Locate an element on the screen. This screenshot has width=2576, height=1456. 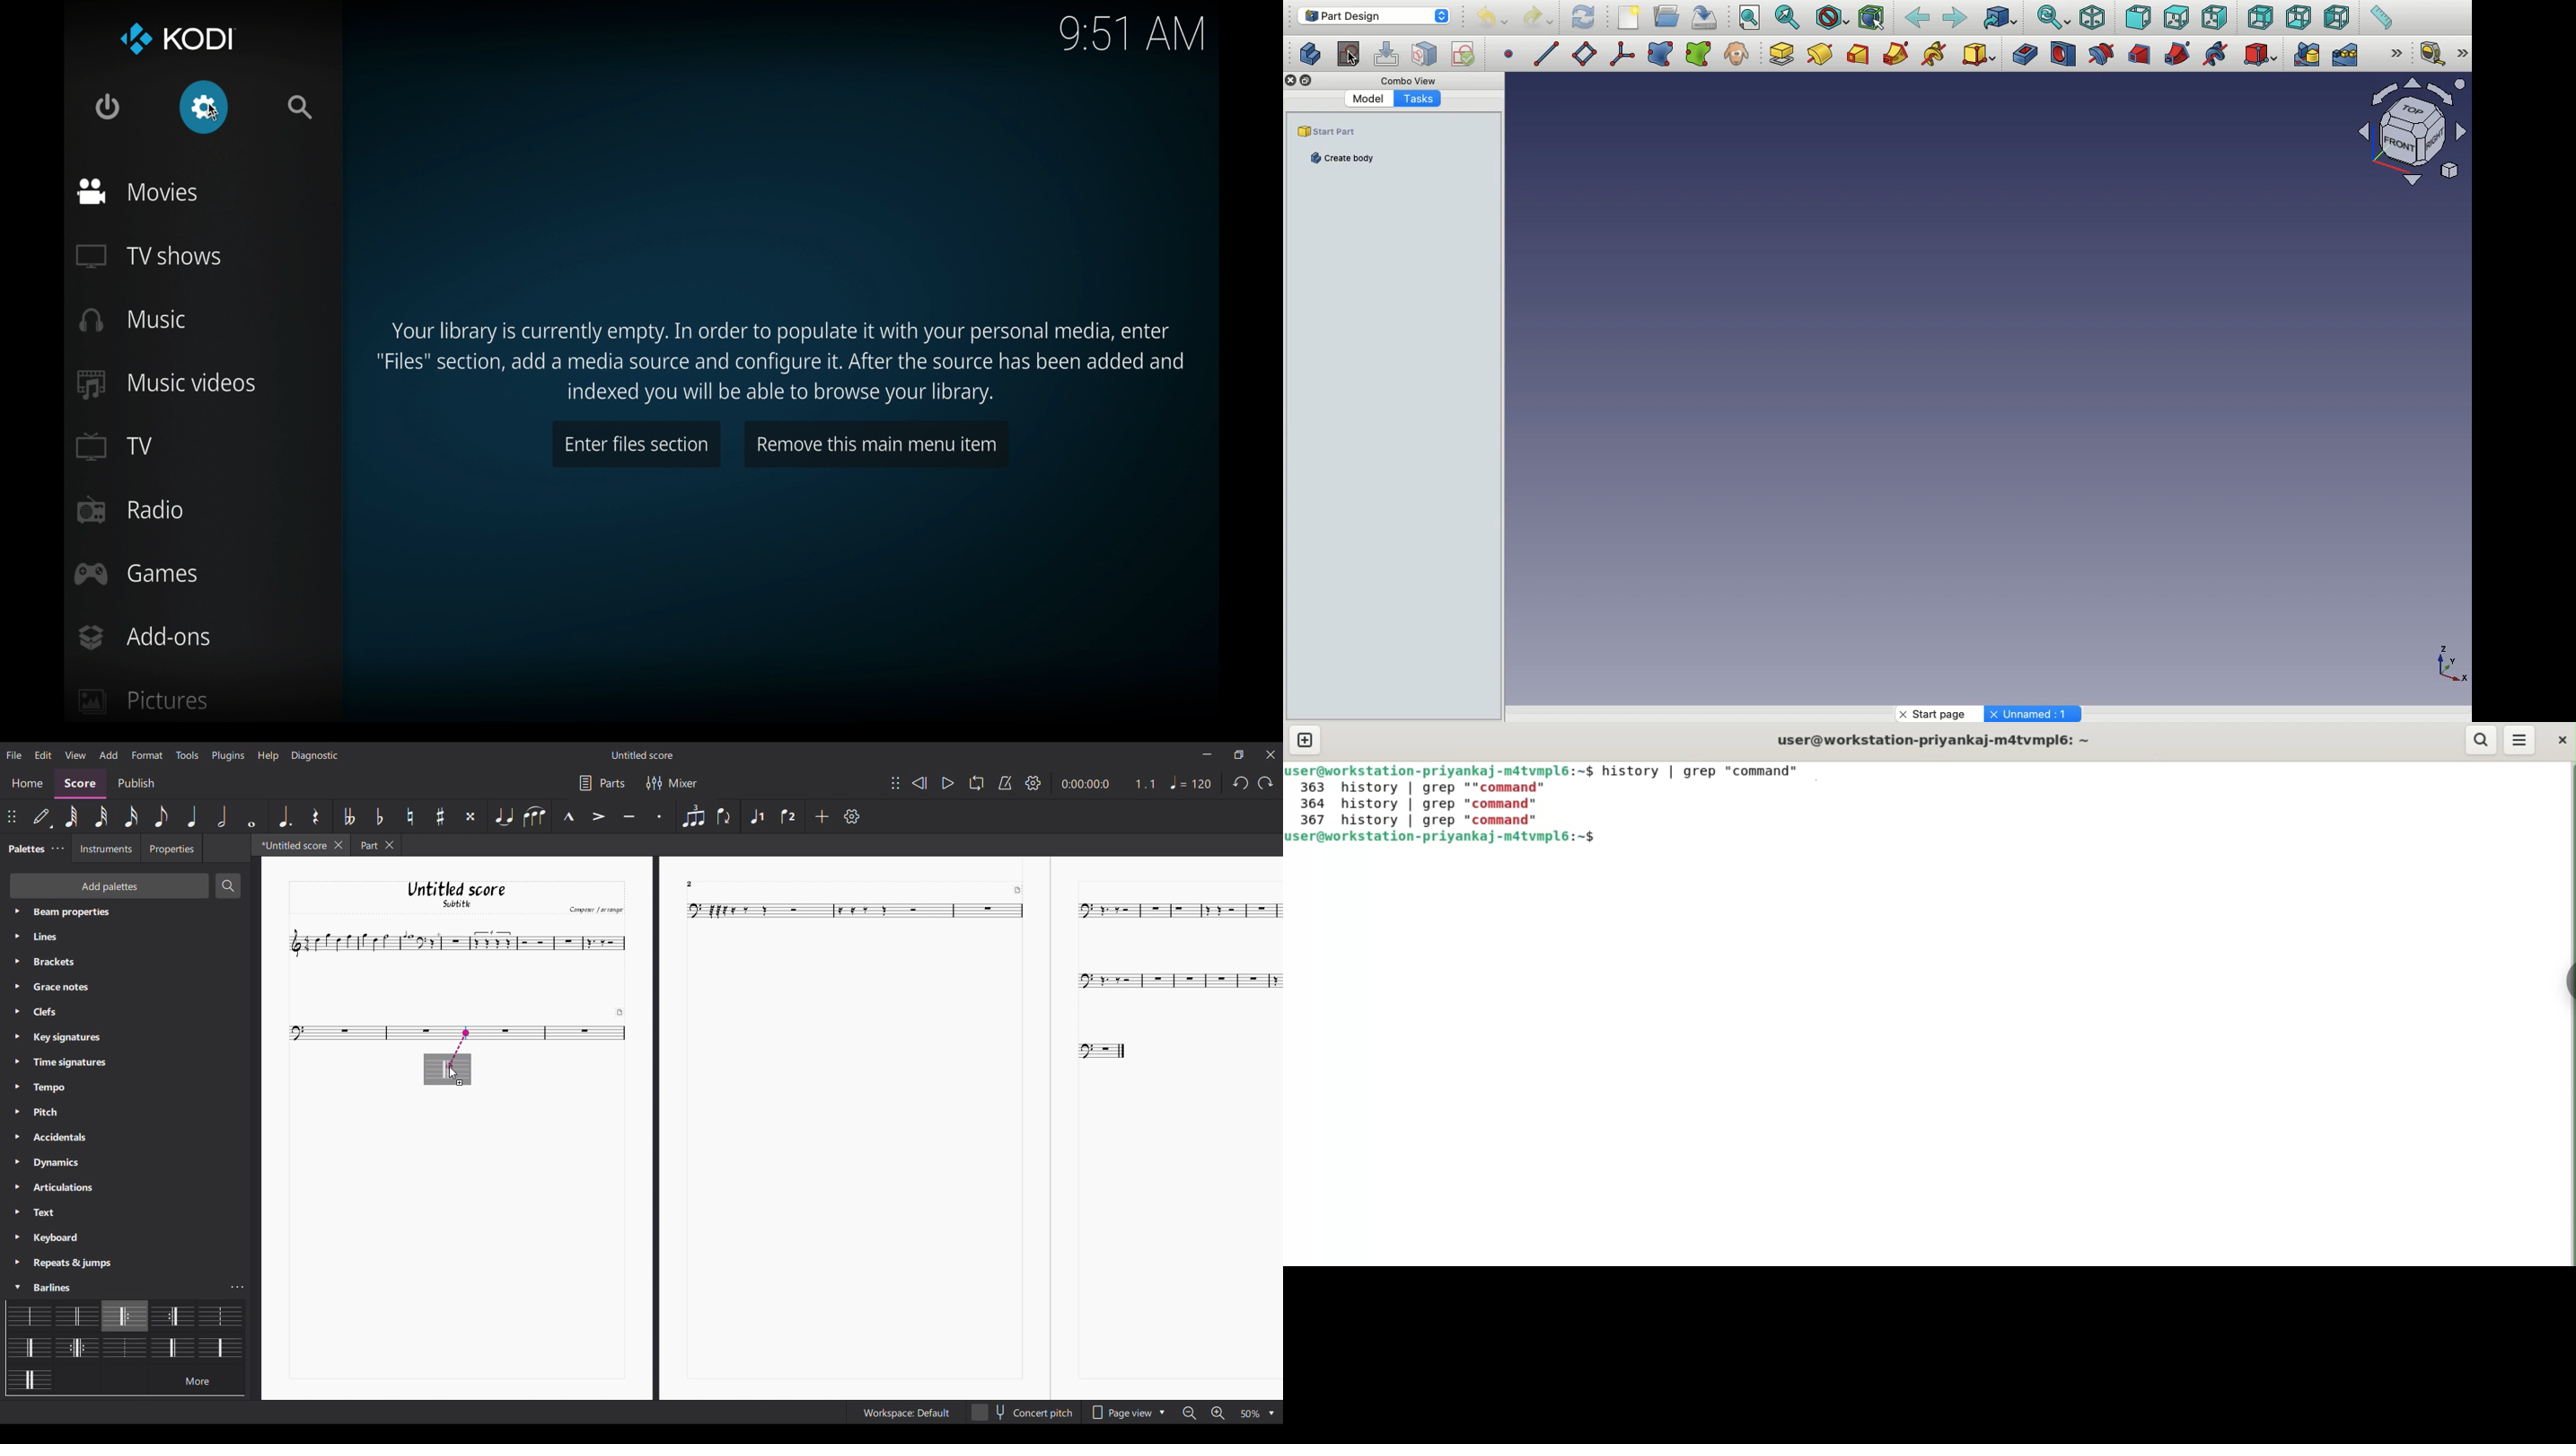
8th note is located at coordinates (160, 816).